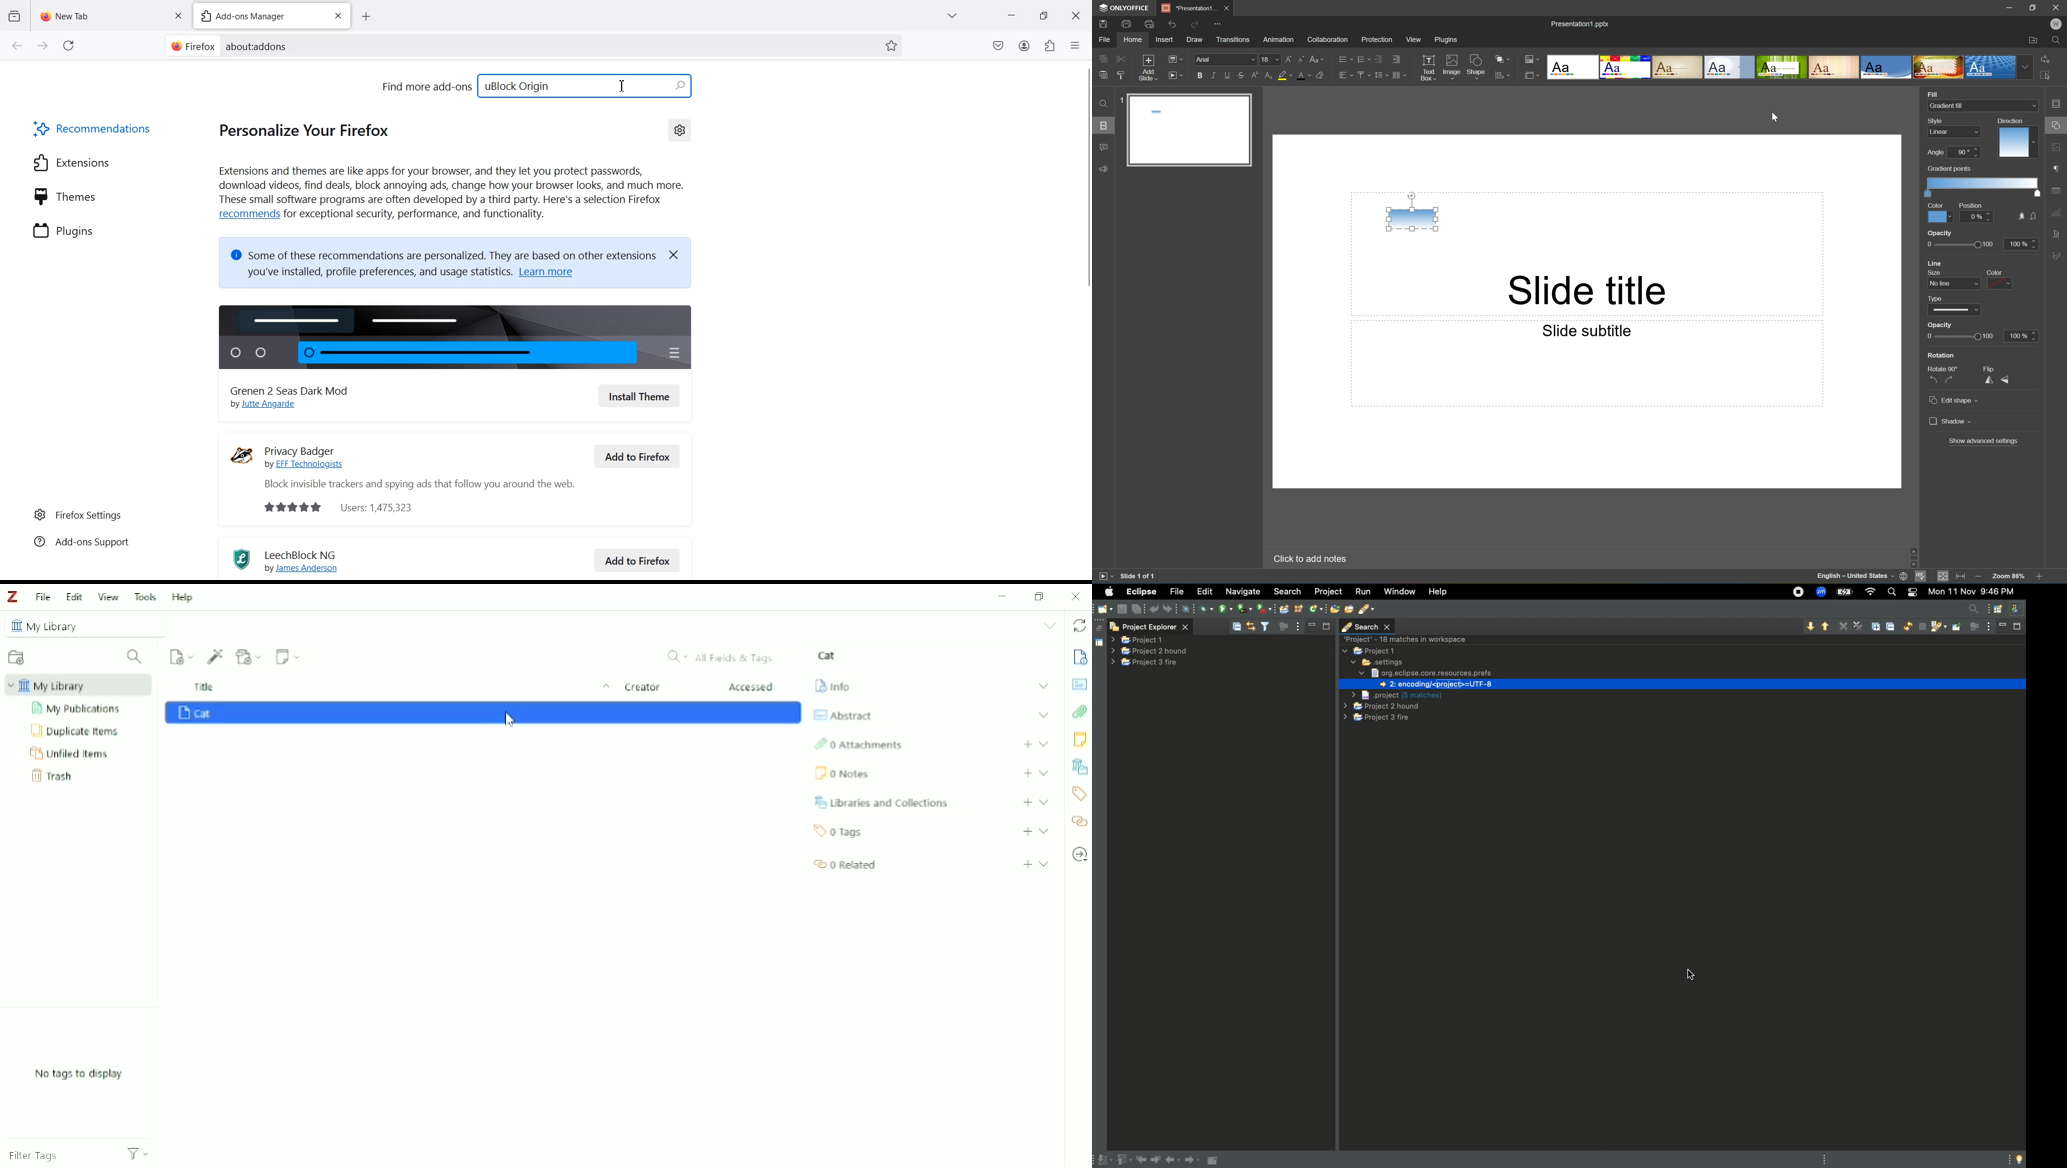  I want to click on Bullets, so click(1344, 58).